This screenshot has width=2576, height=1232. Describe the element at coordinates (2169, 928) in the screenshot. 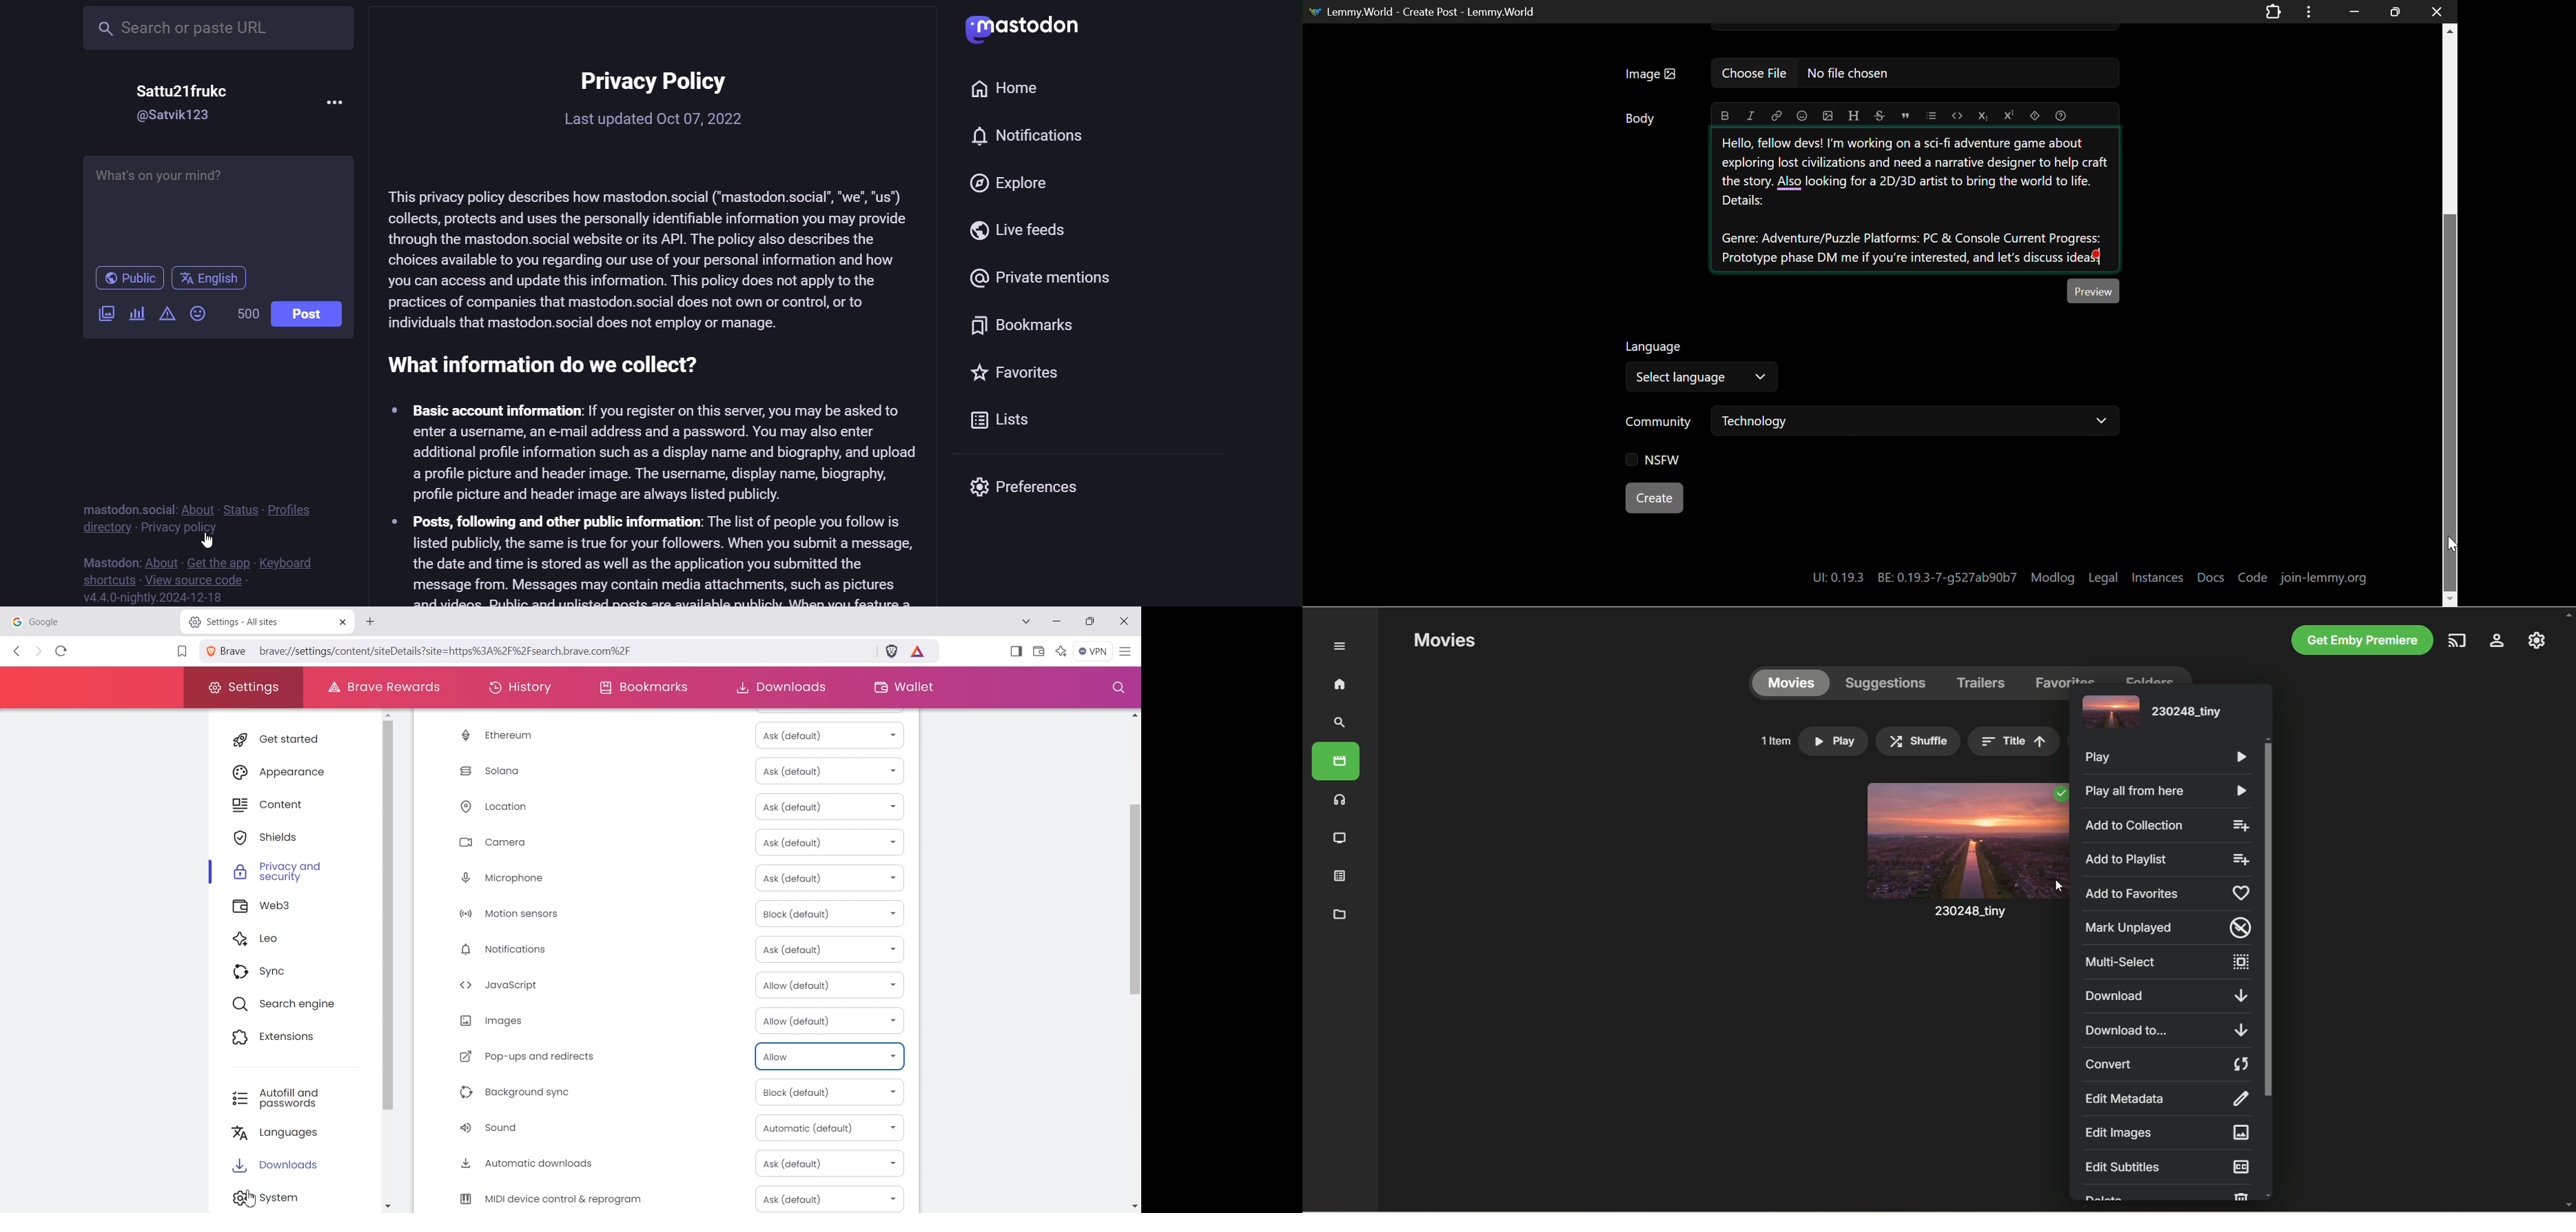

I see `mark unplayed` at that location.